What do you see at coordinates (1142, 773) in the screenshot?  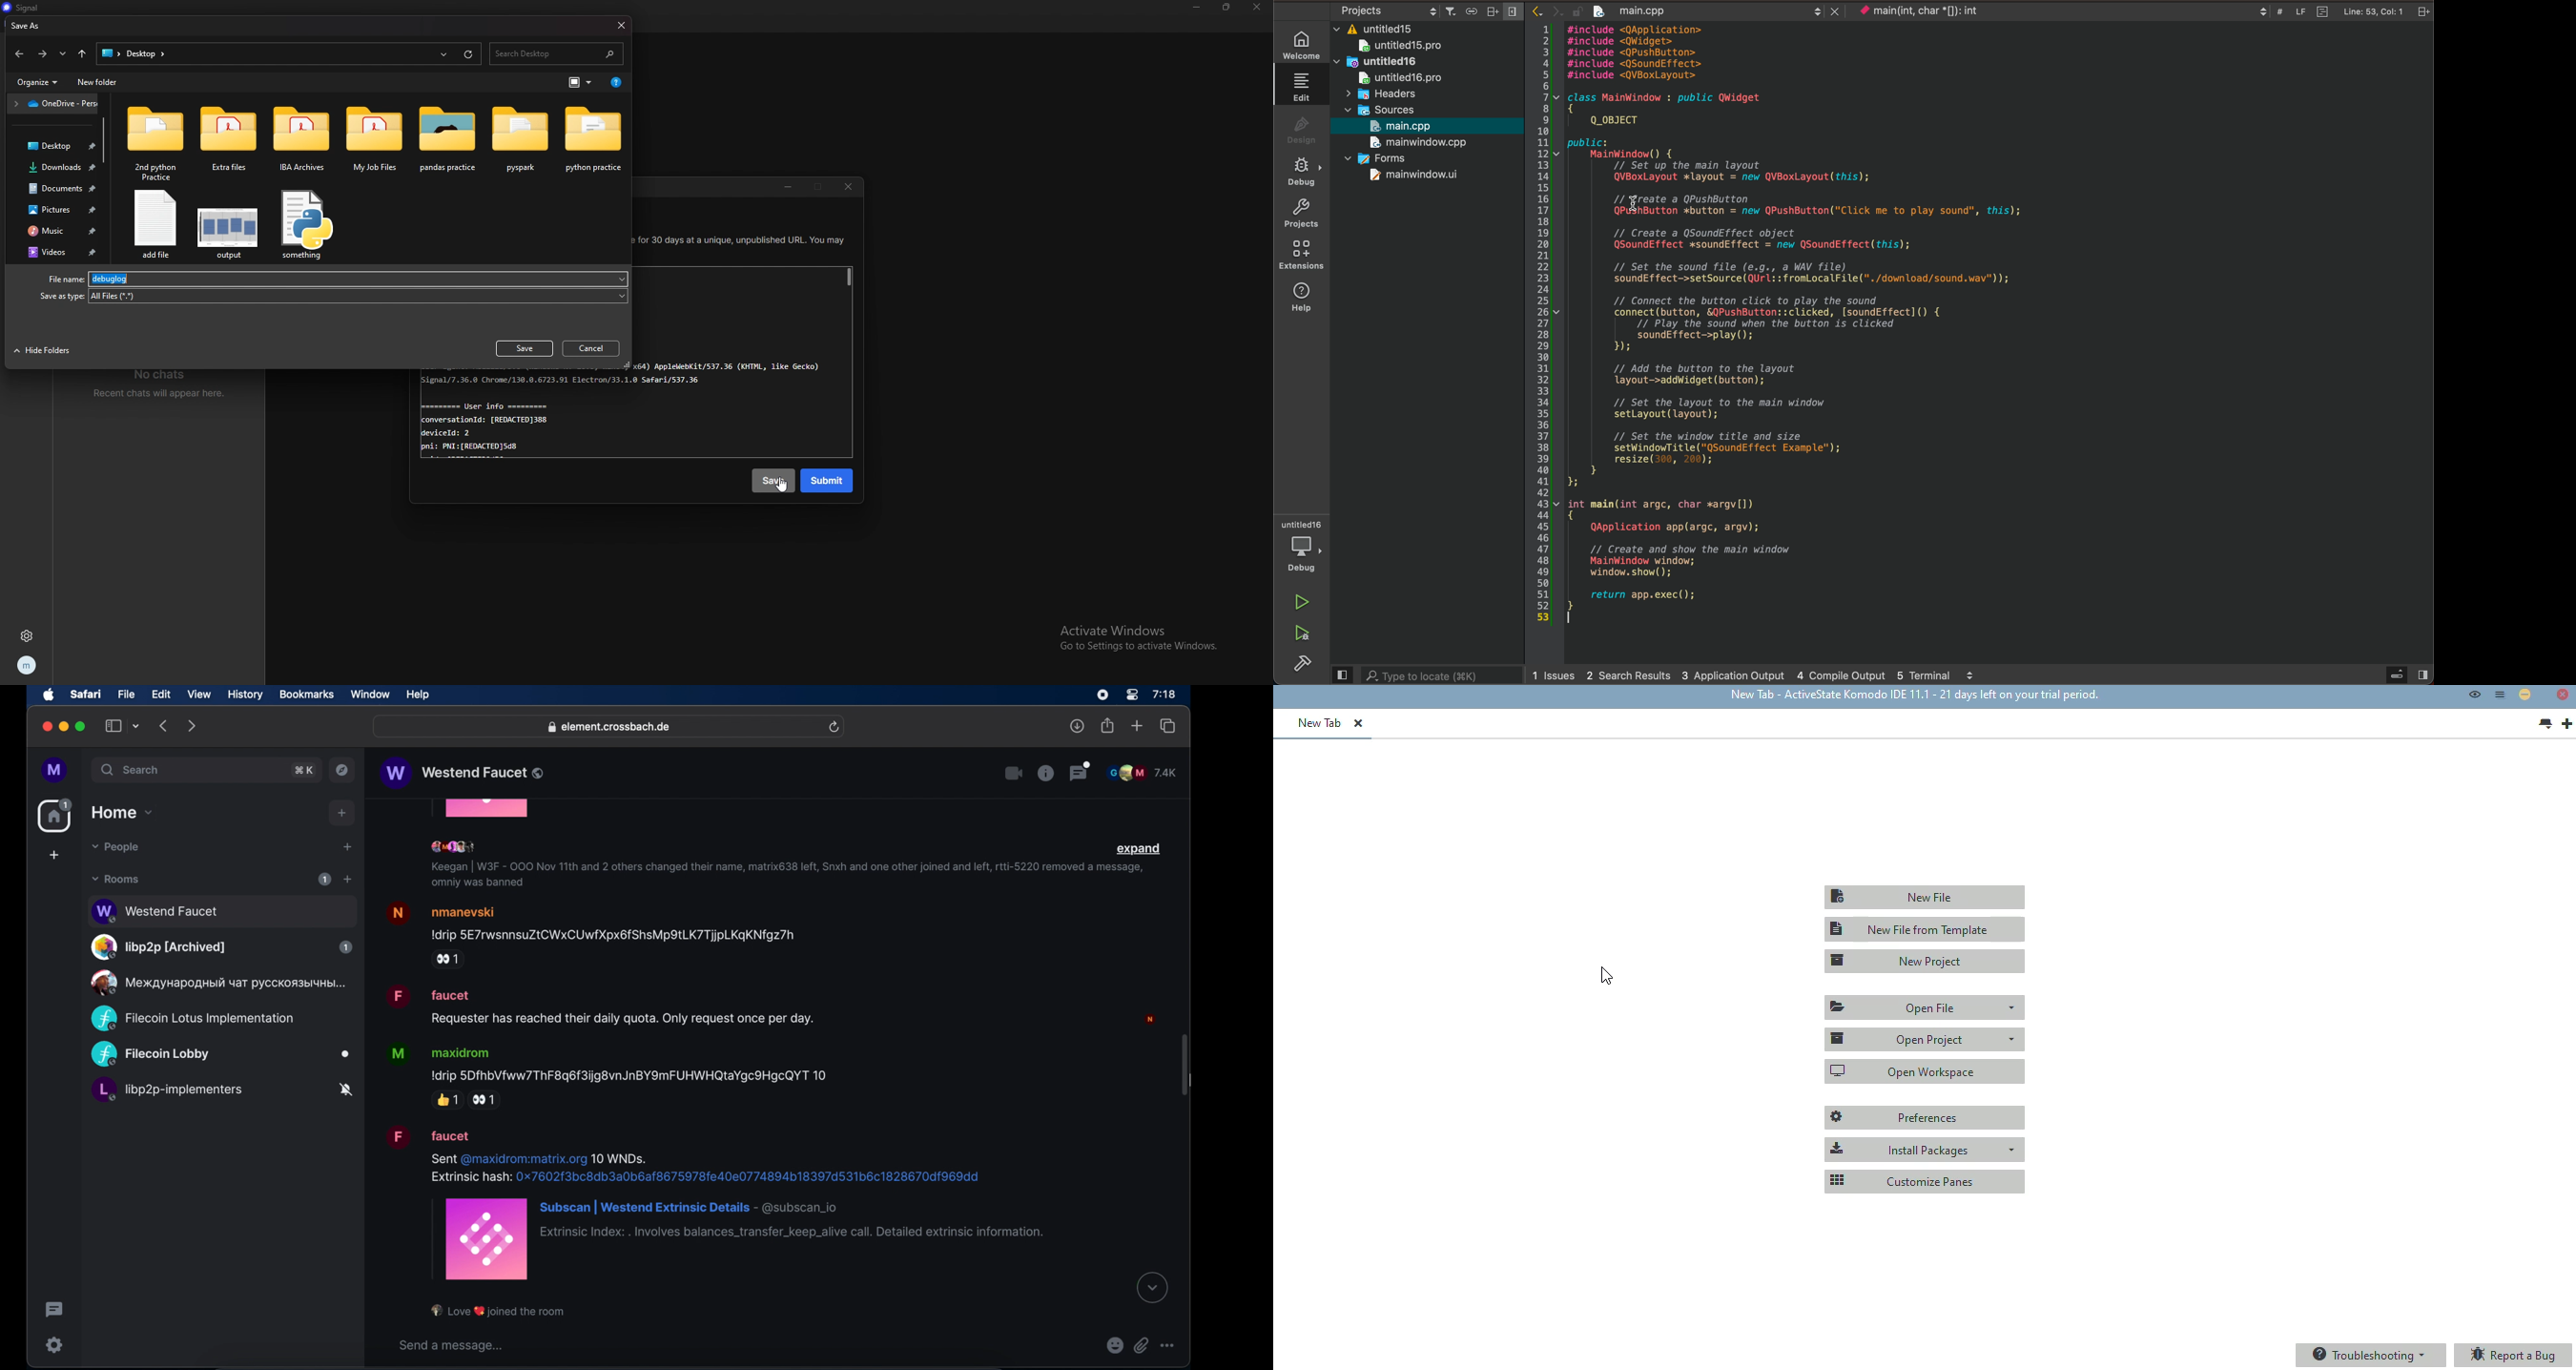 I see `participants` at bounding box center [1142, 773].